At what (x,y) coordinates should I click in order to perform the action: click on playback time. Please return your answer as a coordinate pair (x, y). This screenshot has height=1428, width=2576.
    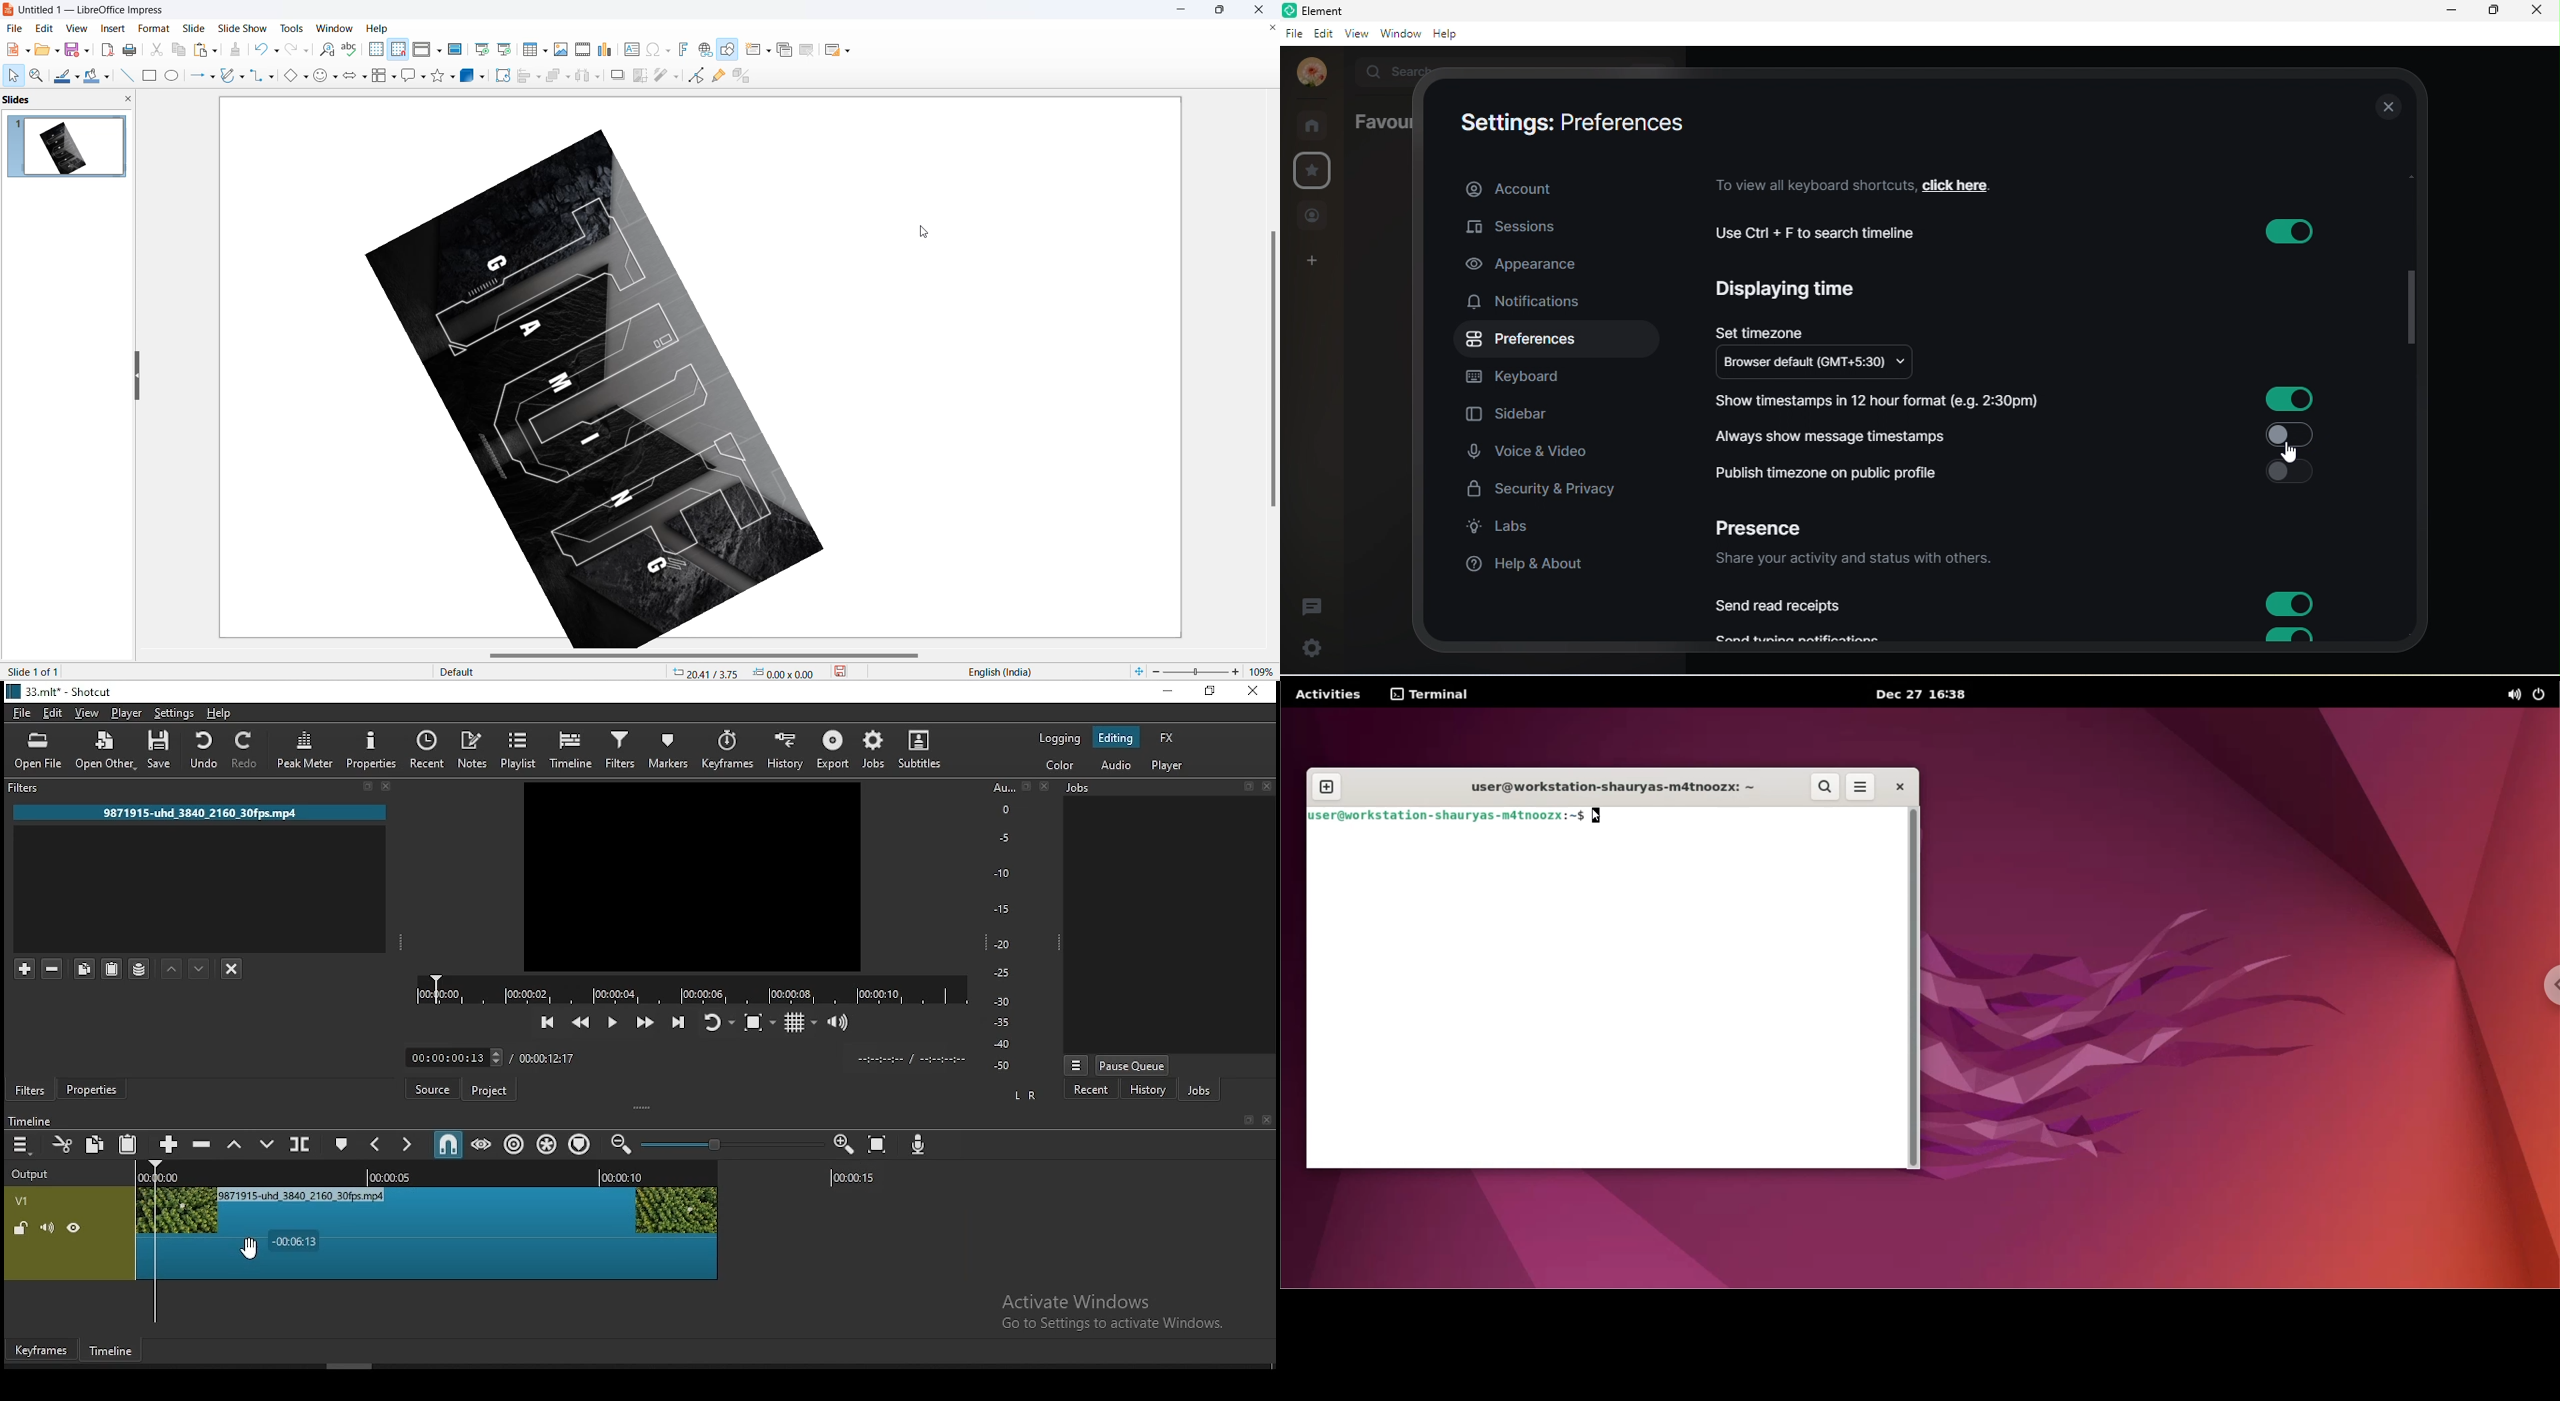
    Looking at the image, I should click on (686, 988).